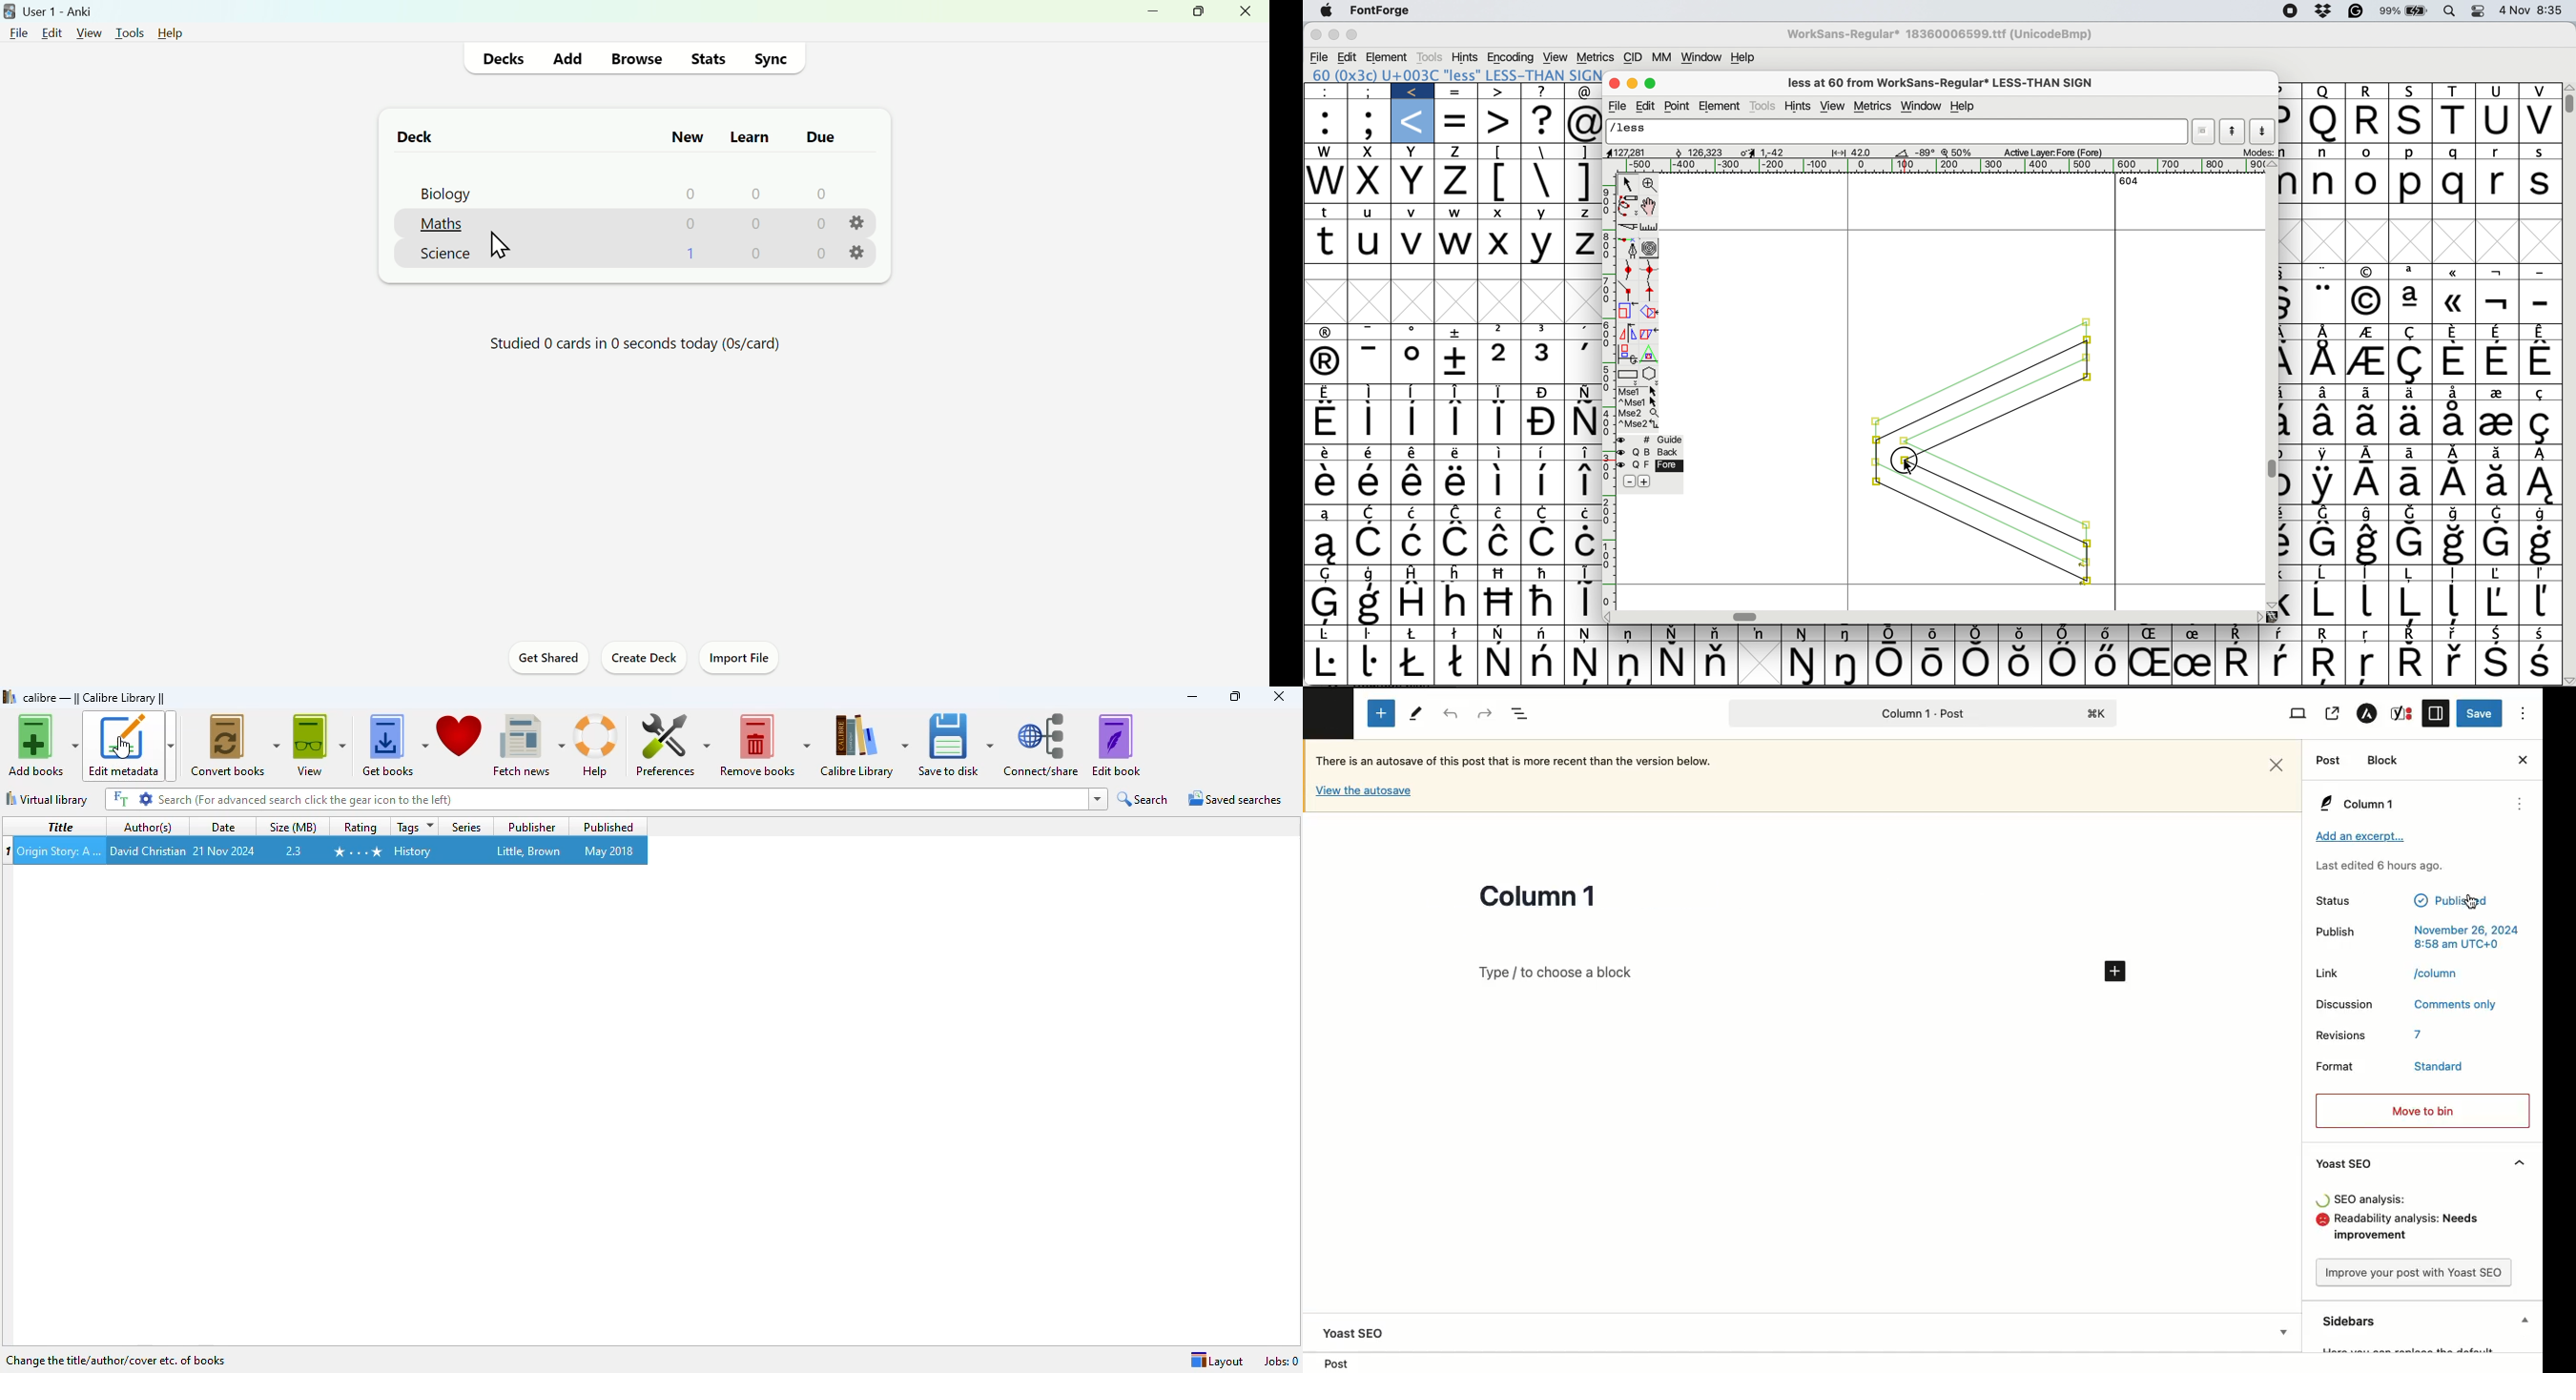  I want to click on control center, so click(2482, 11).